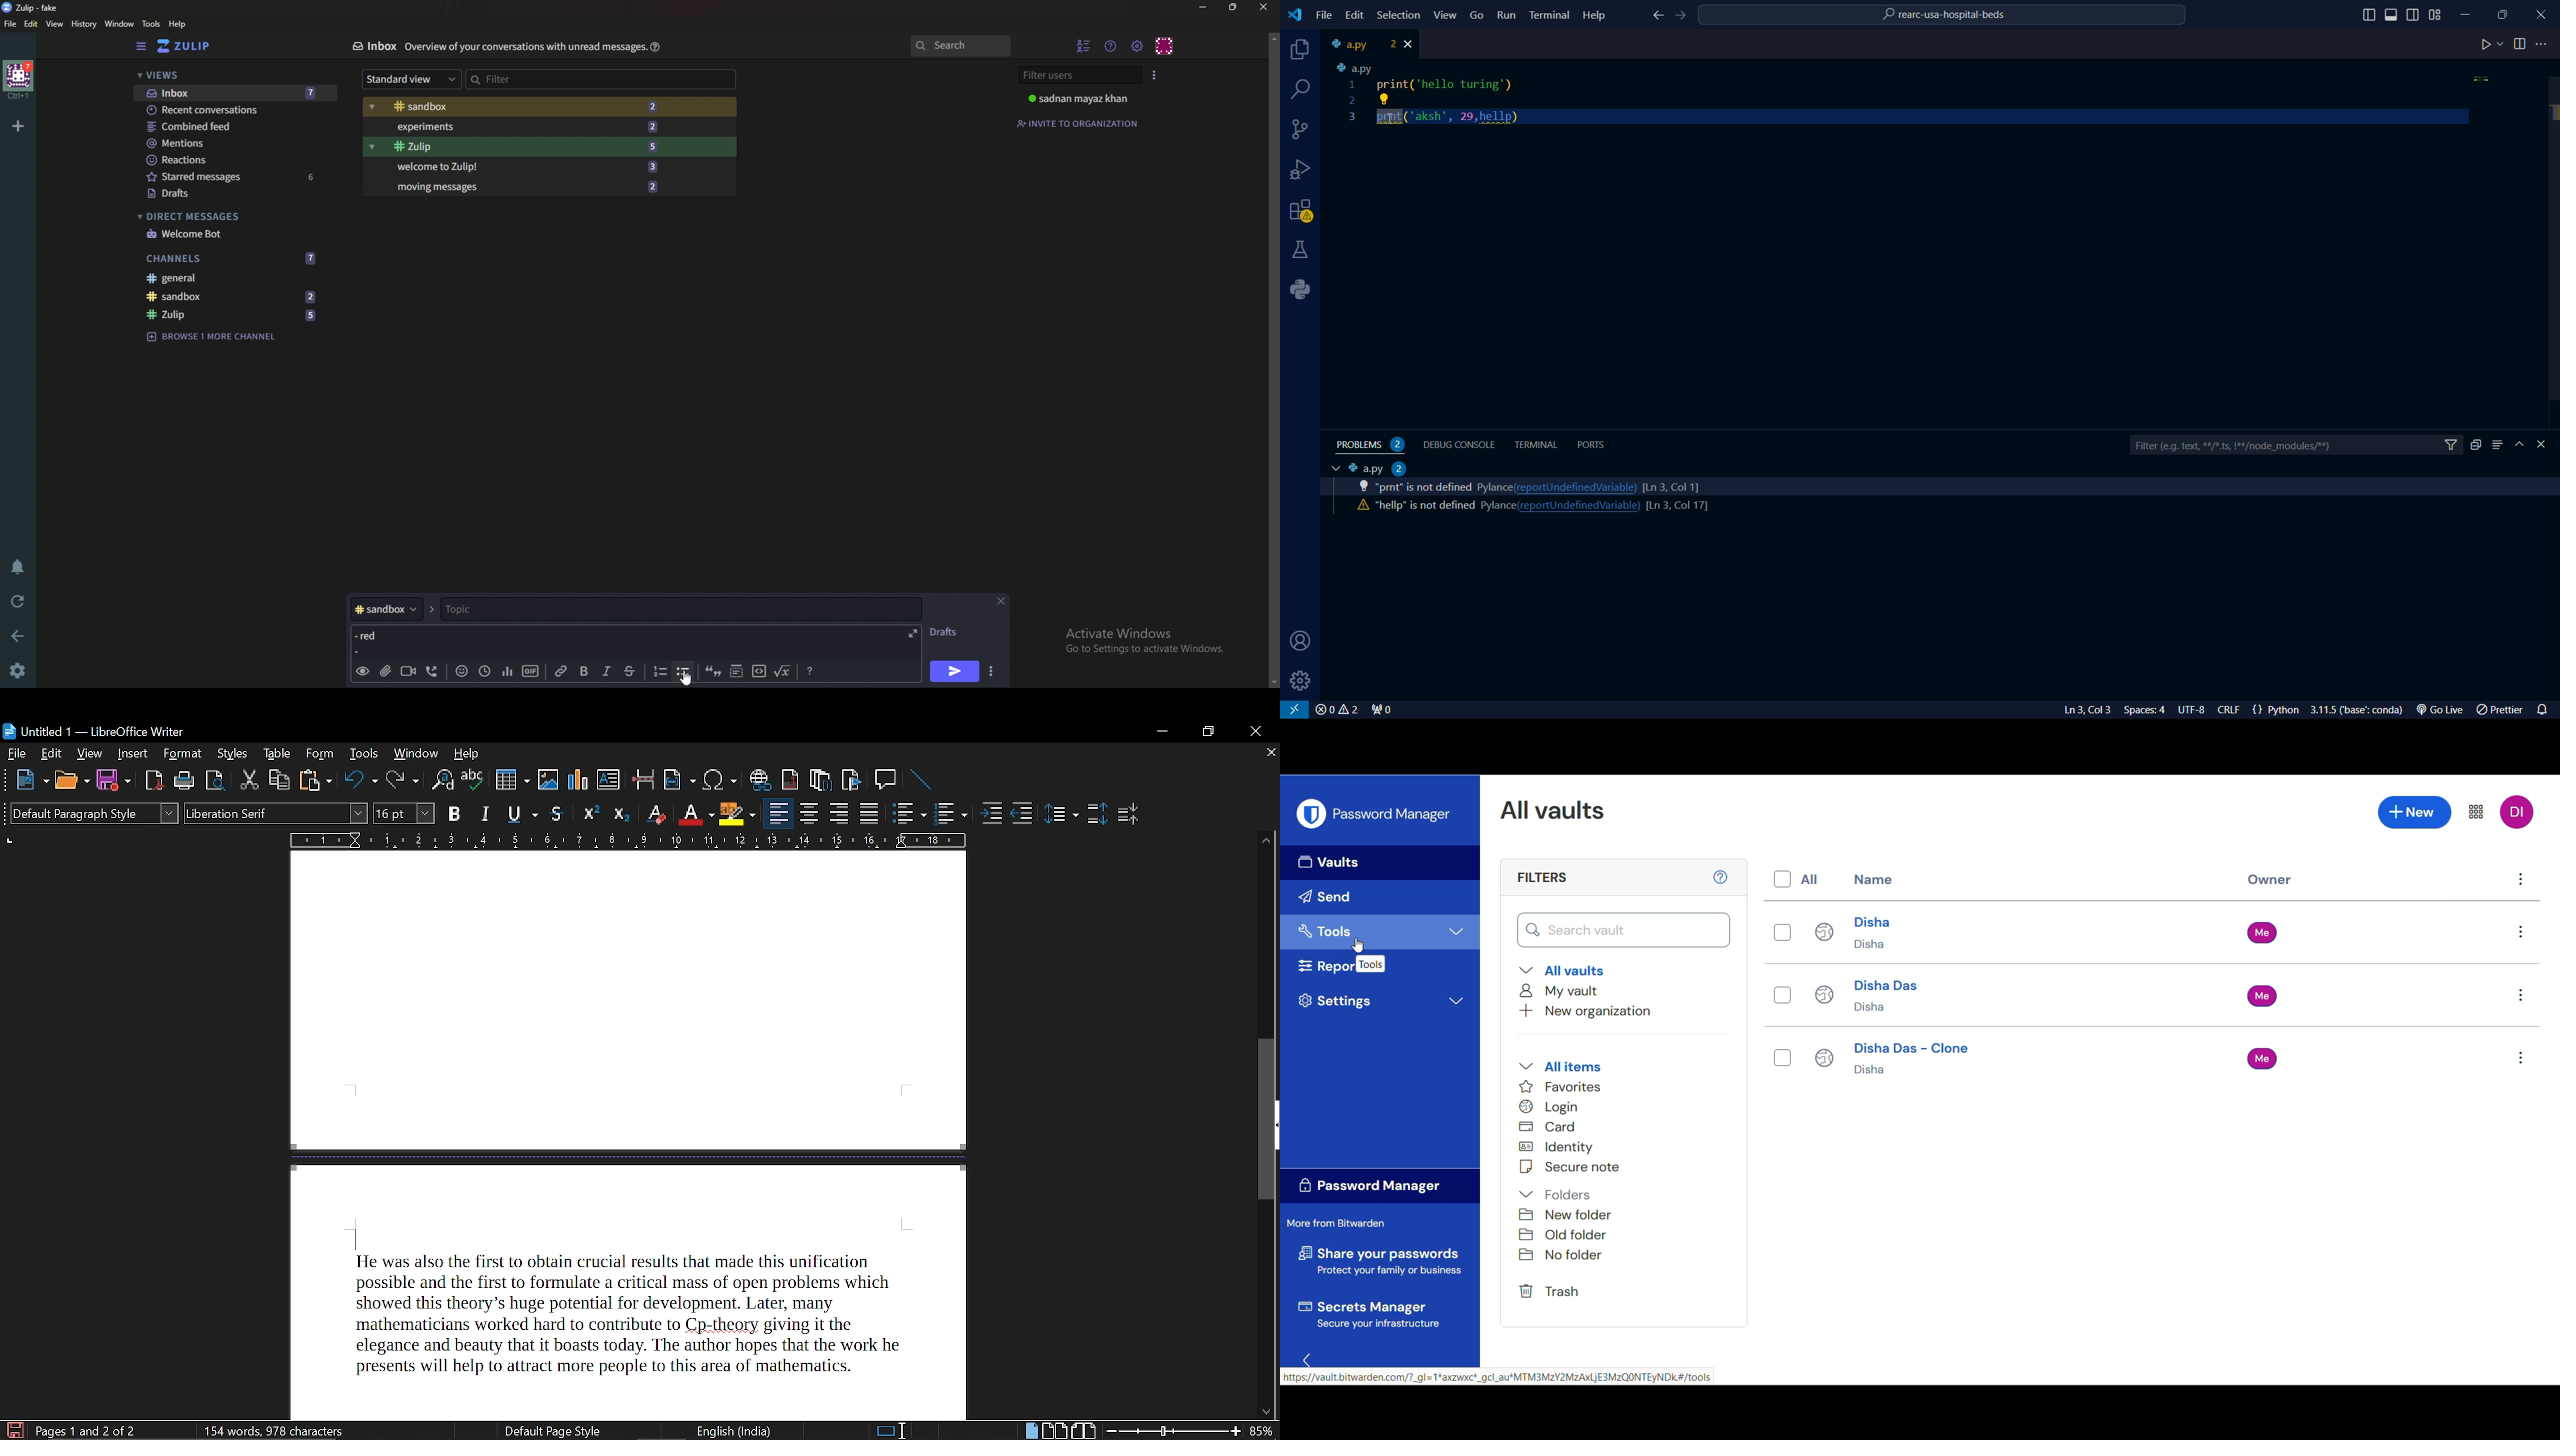 The image size is (2576, 1456). I want to click on labs, so click(1301, 249).